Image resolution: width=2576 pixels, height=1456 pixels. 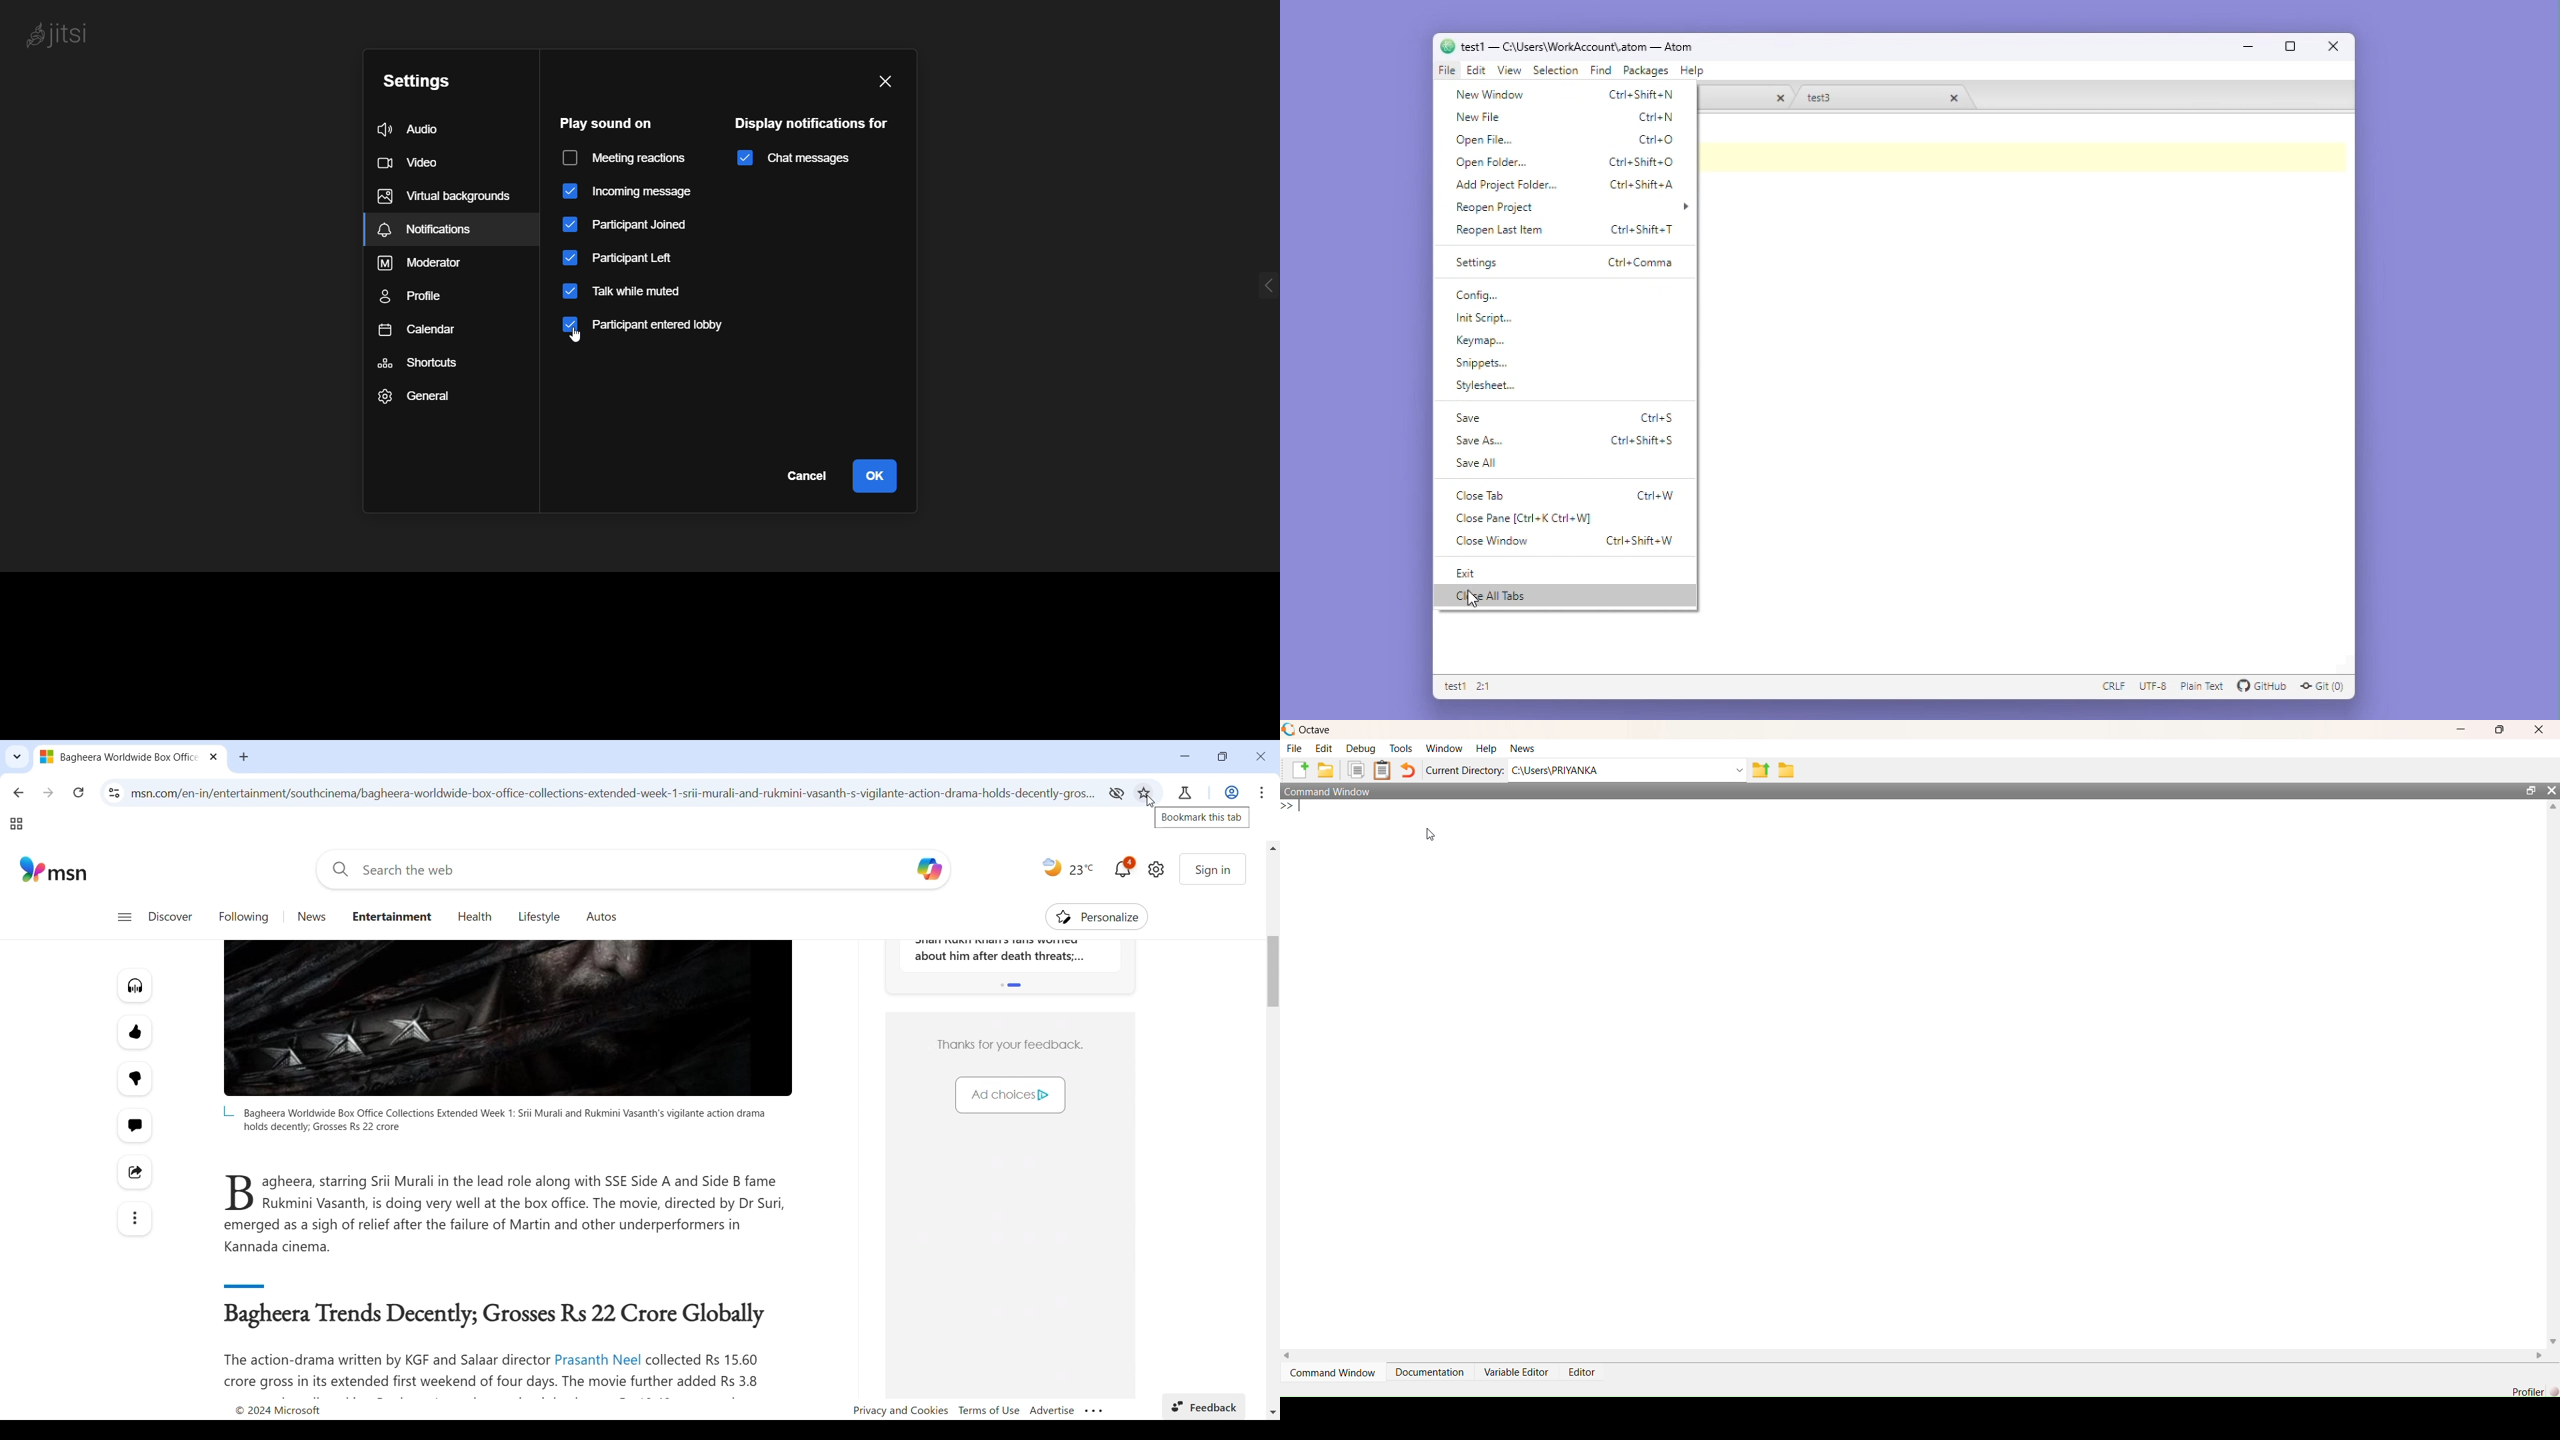 I want to click on chat messages, so click(x=791, y=158).